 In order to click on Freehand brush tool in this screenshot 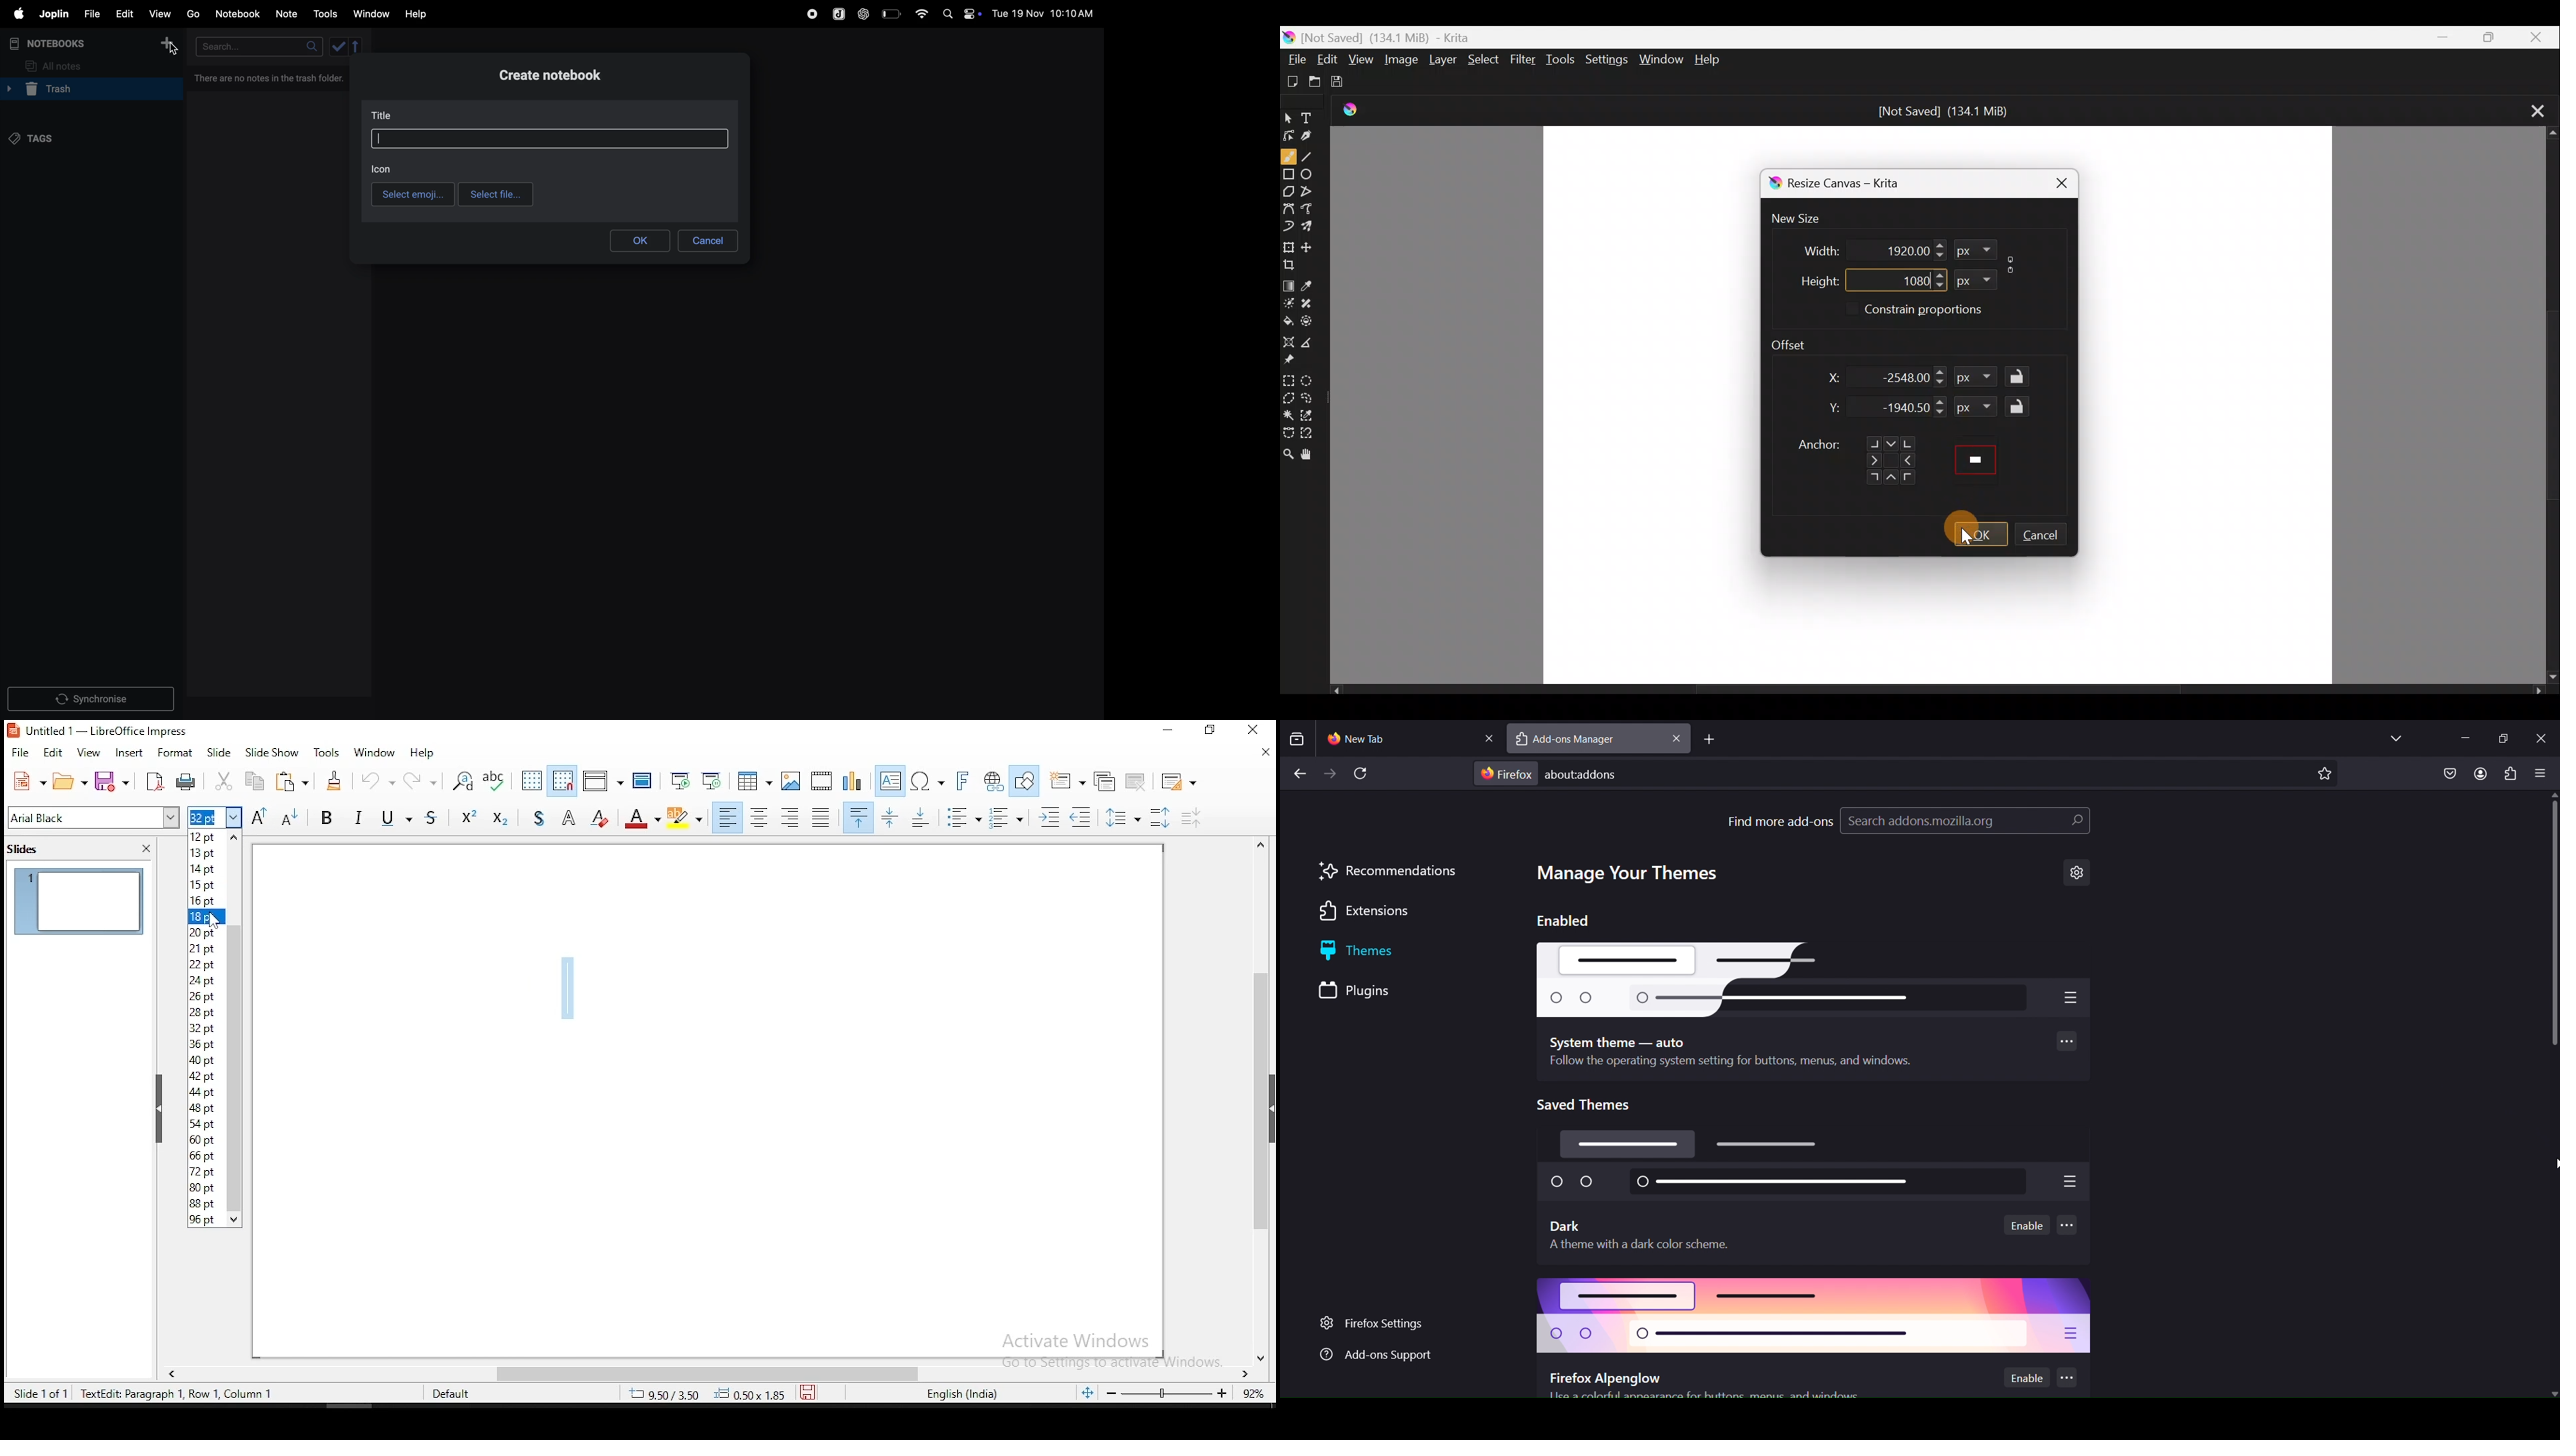, I will do `click(1289, 155)`.